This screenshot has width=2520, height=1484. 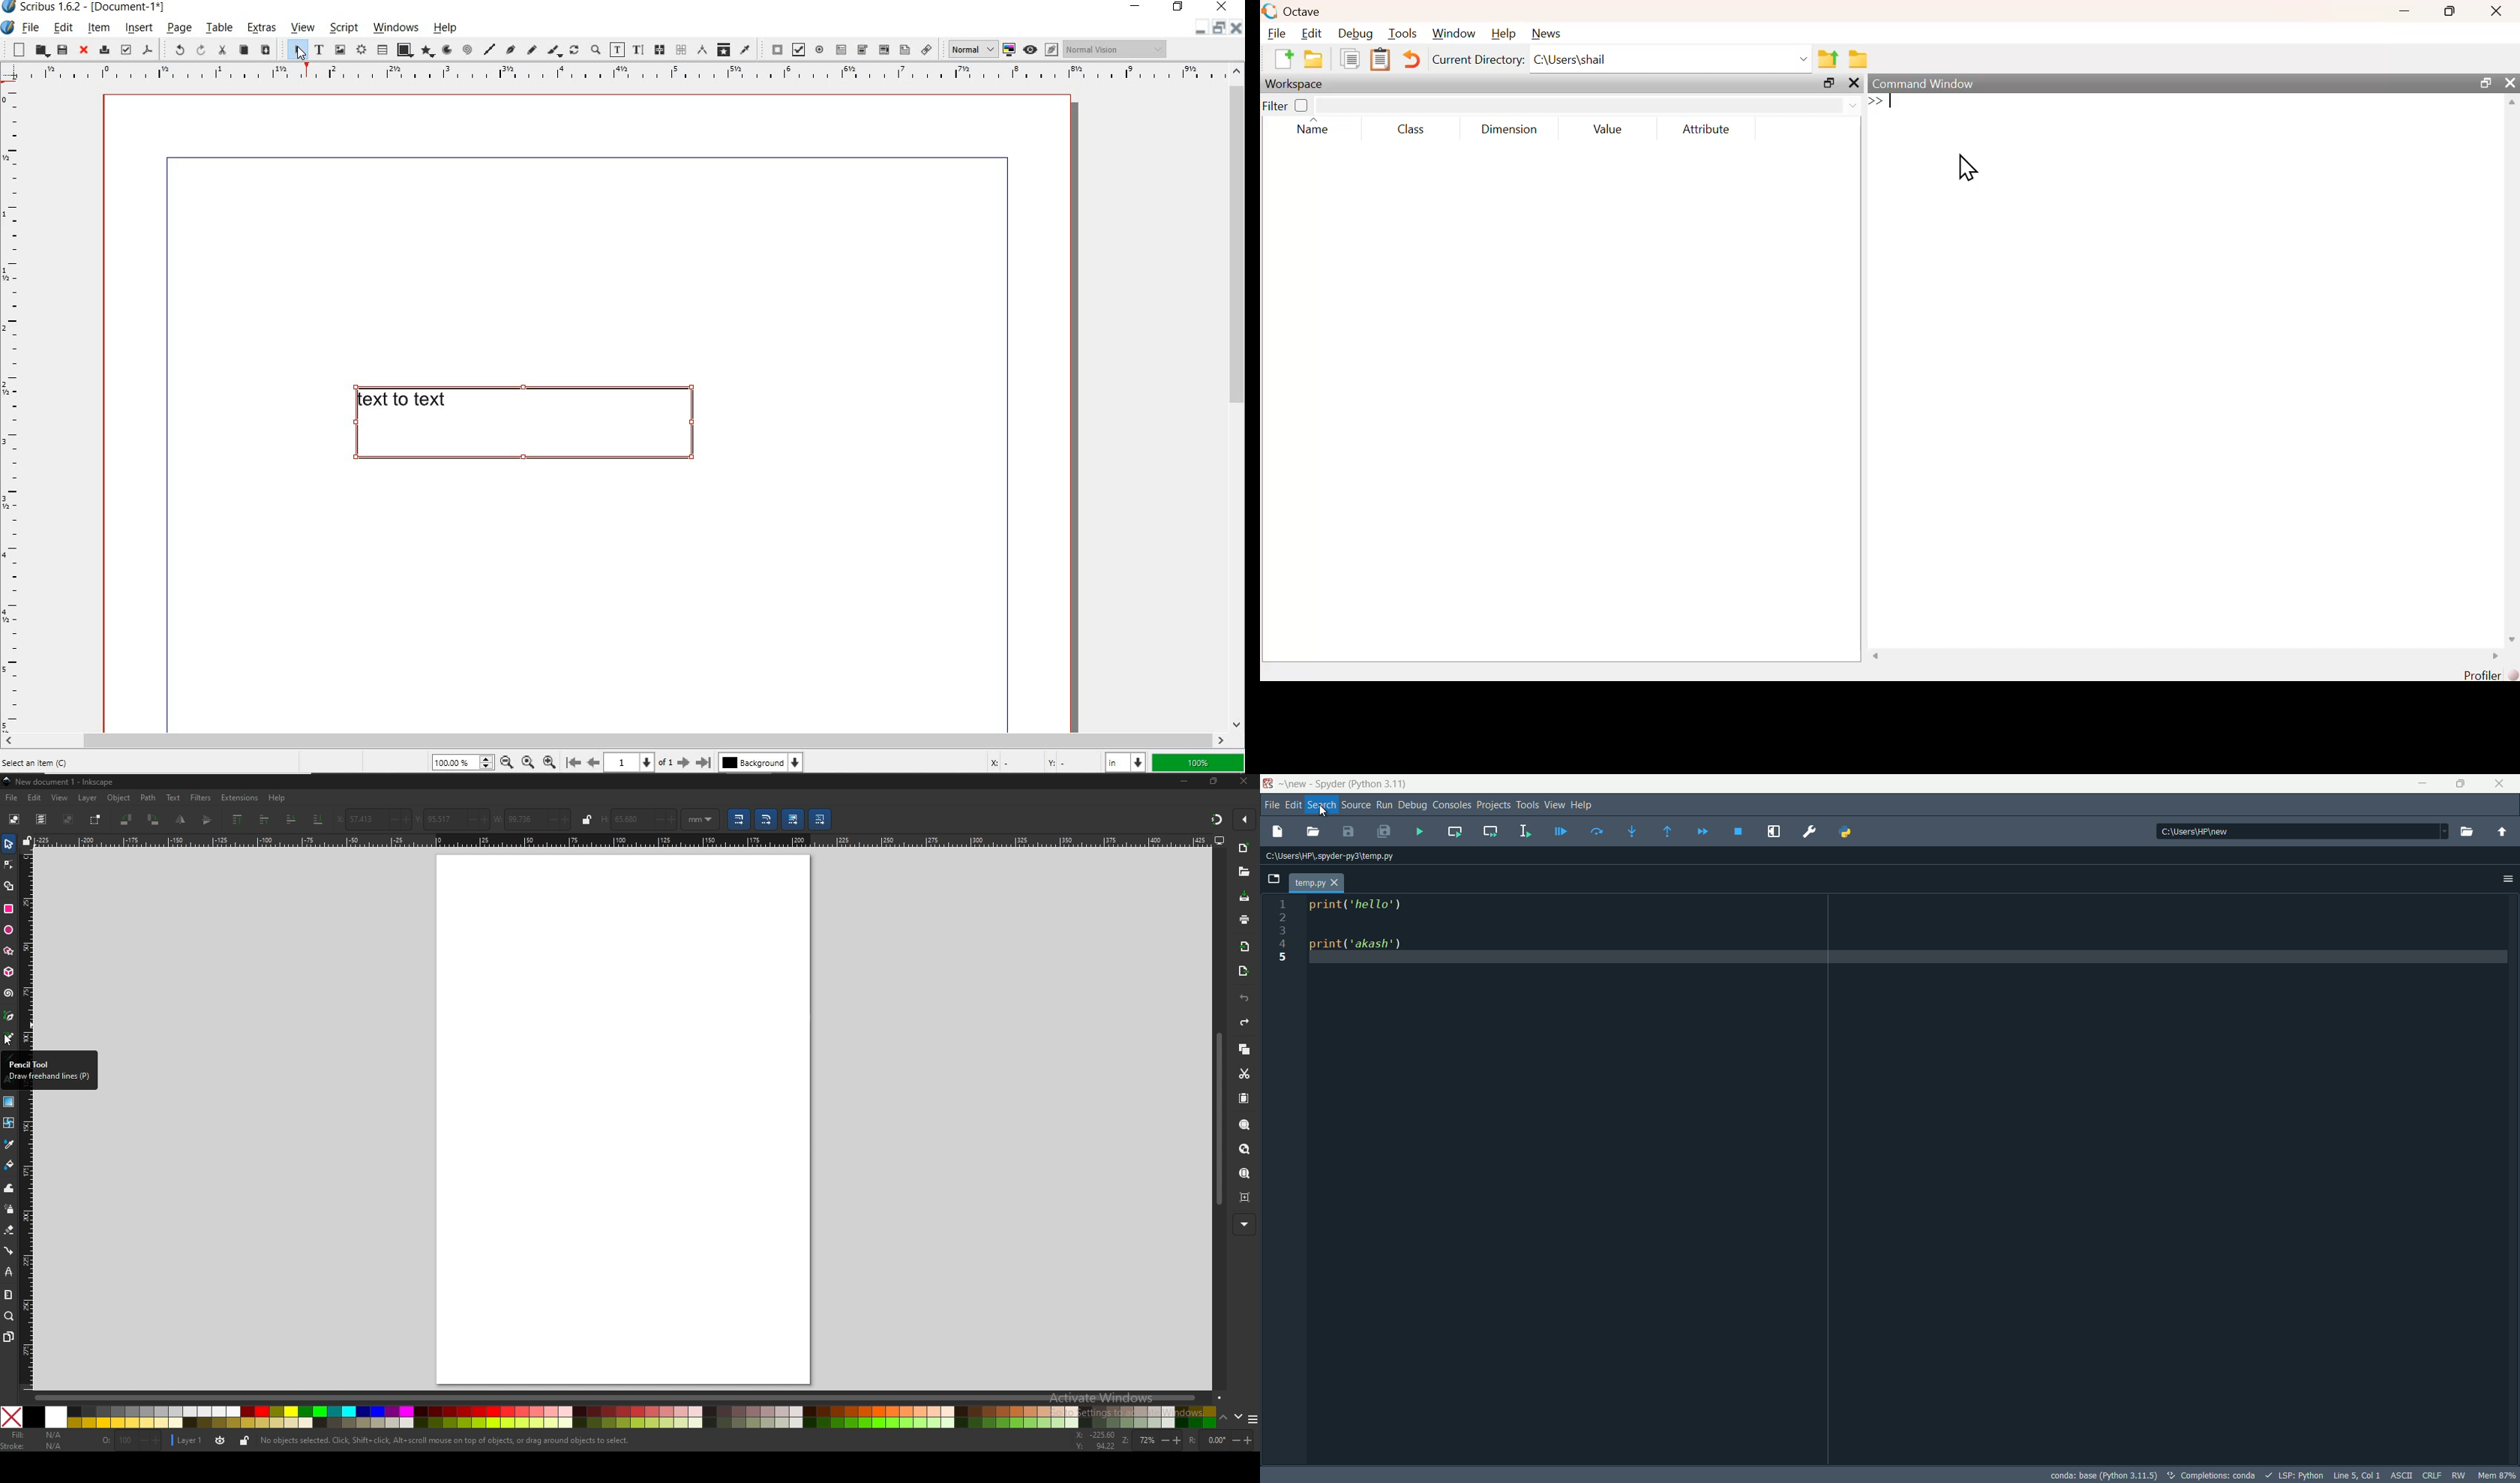 I want to click on Last page, so click(x=701, y=762).